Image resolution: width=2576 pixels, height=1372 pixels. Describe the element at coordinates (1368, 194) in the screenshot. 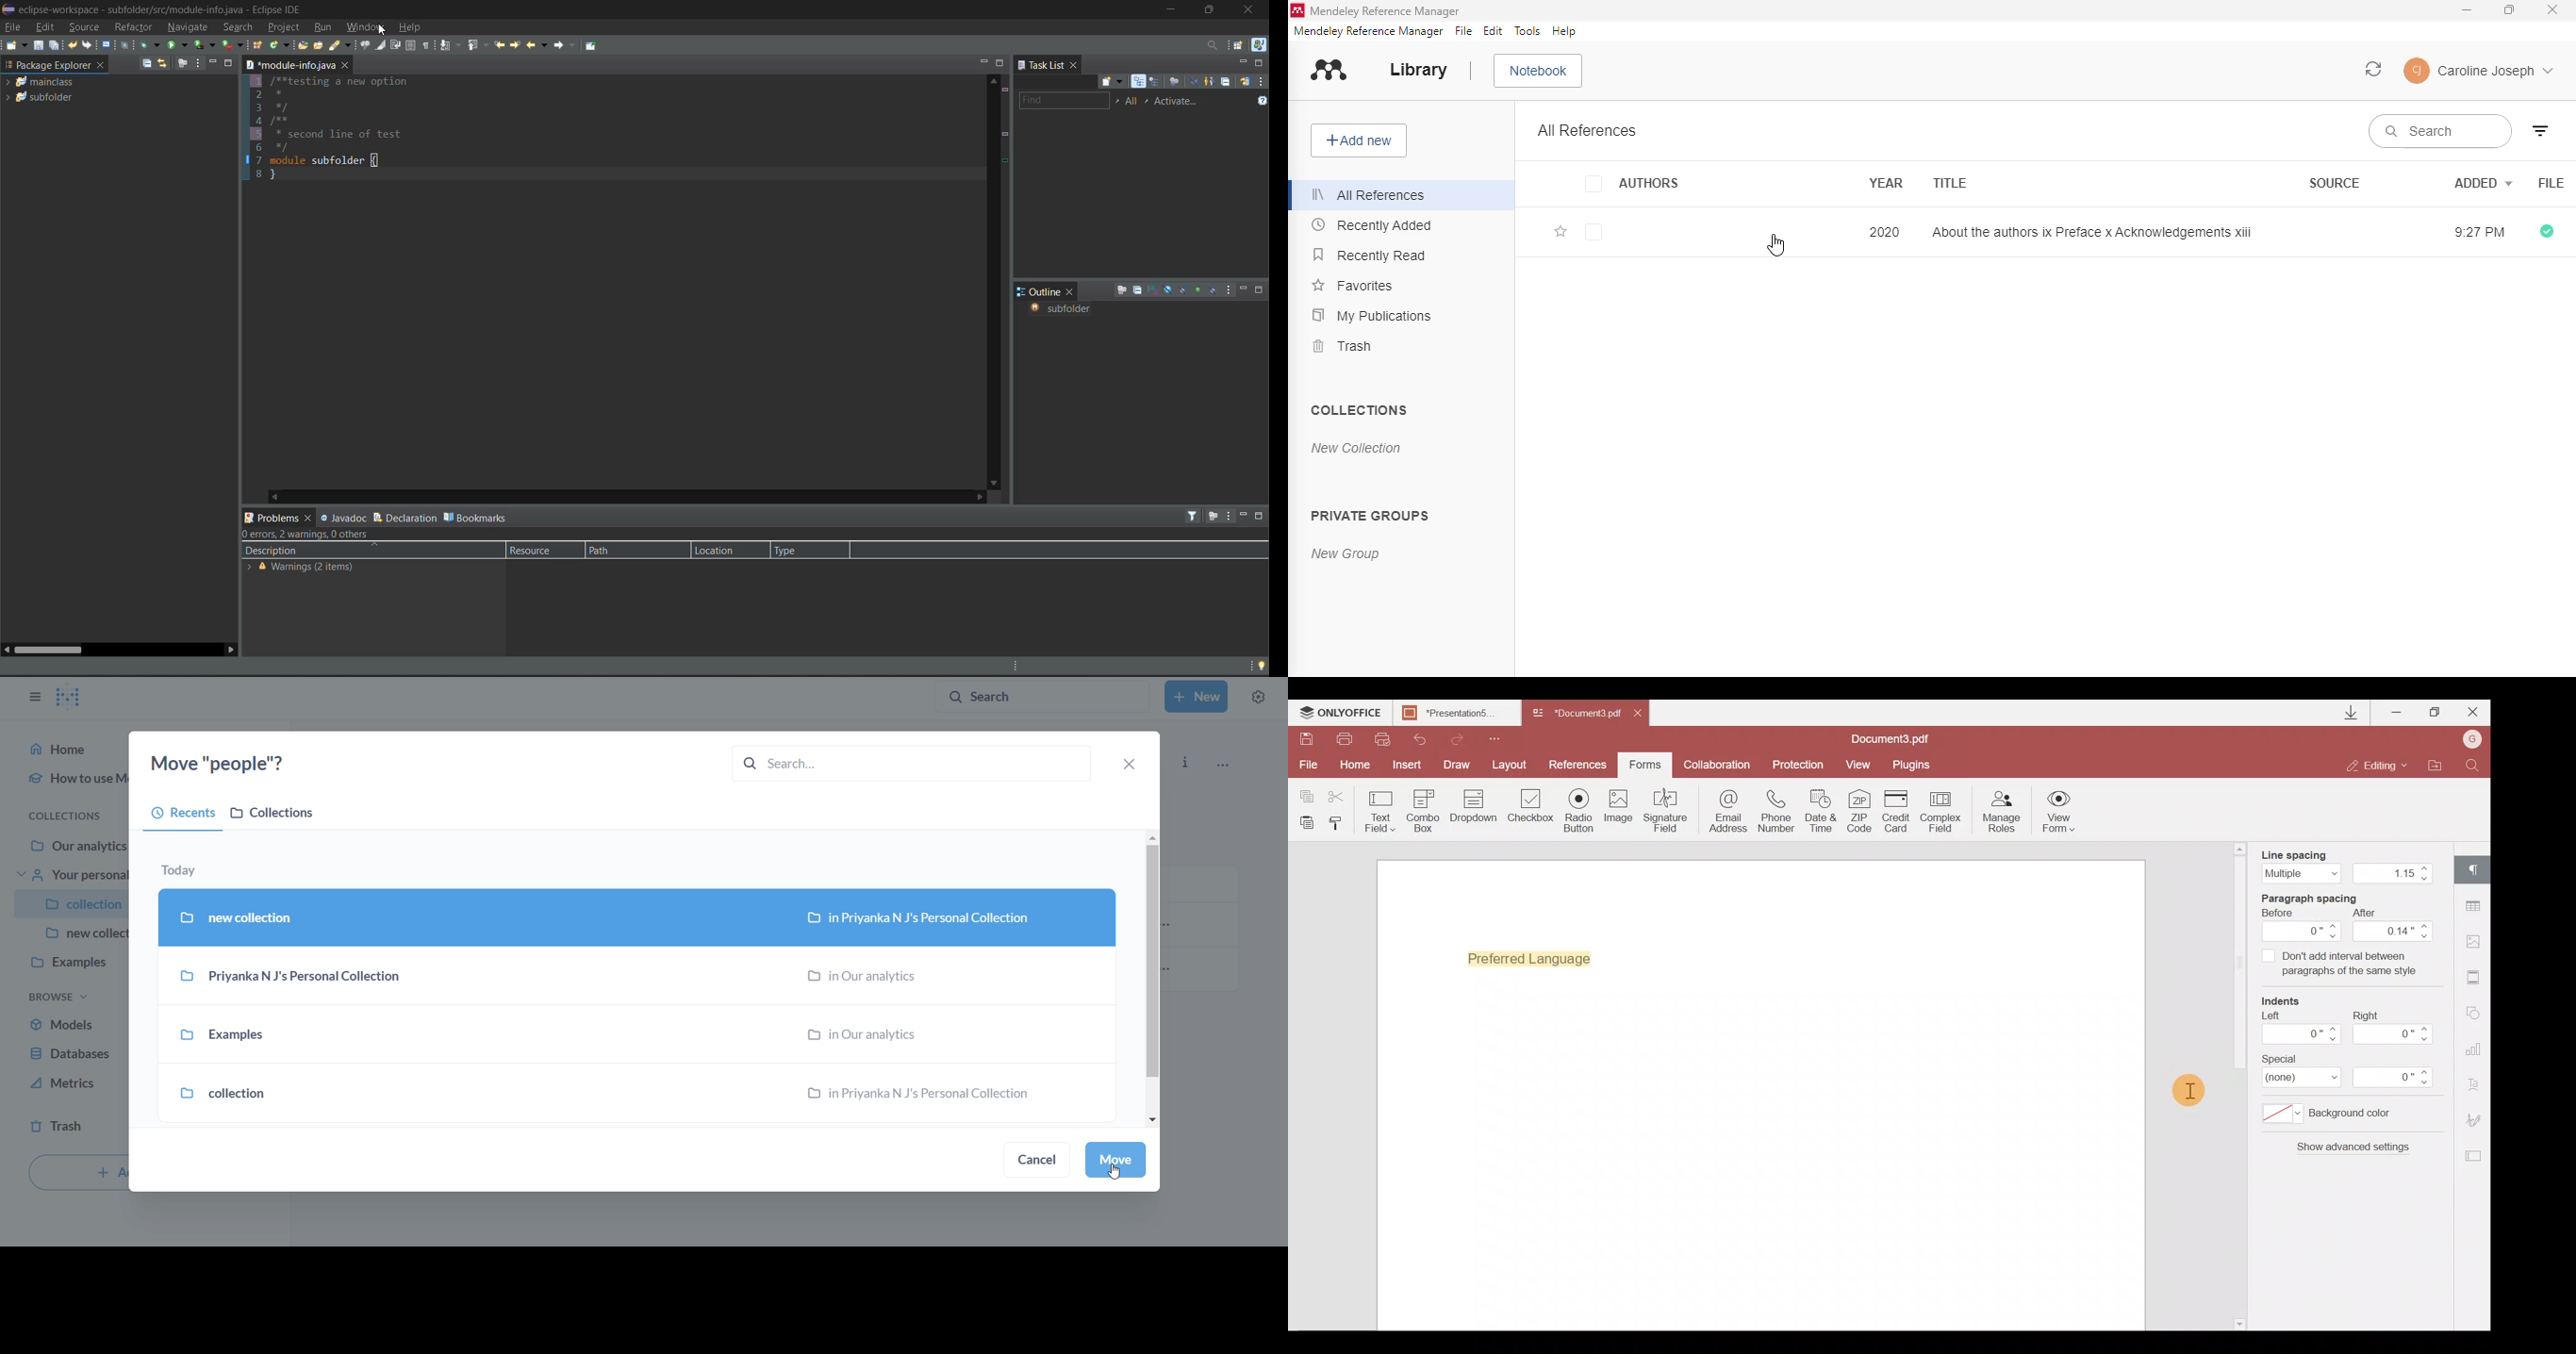

I see `all references` at that location.